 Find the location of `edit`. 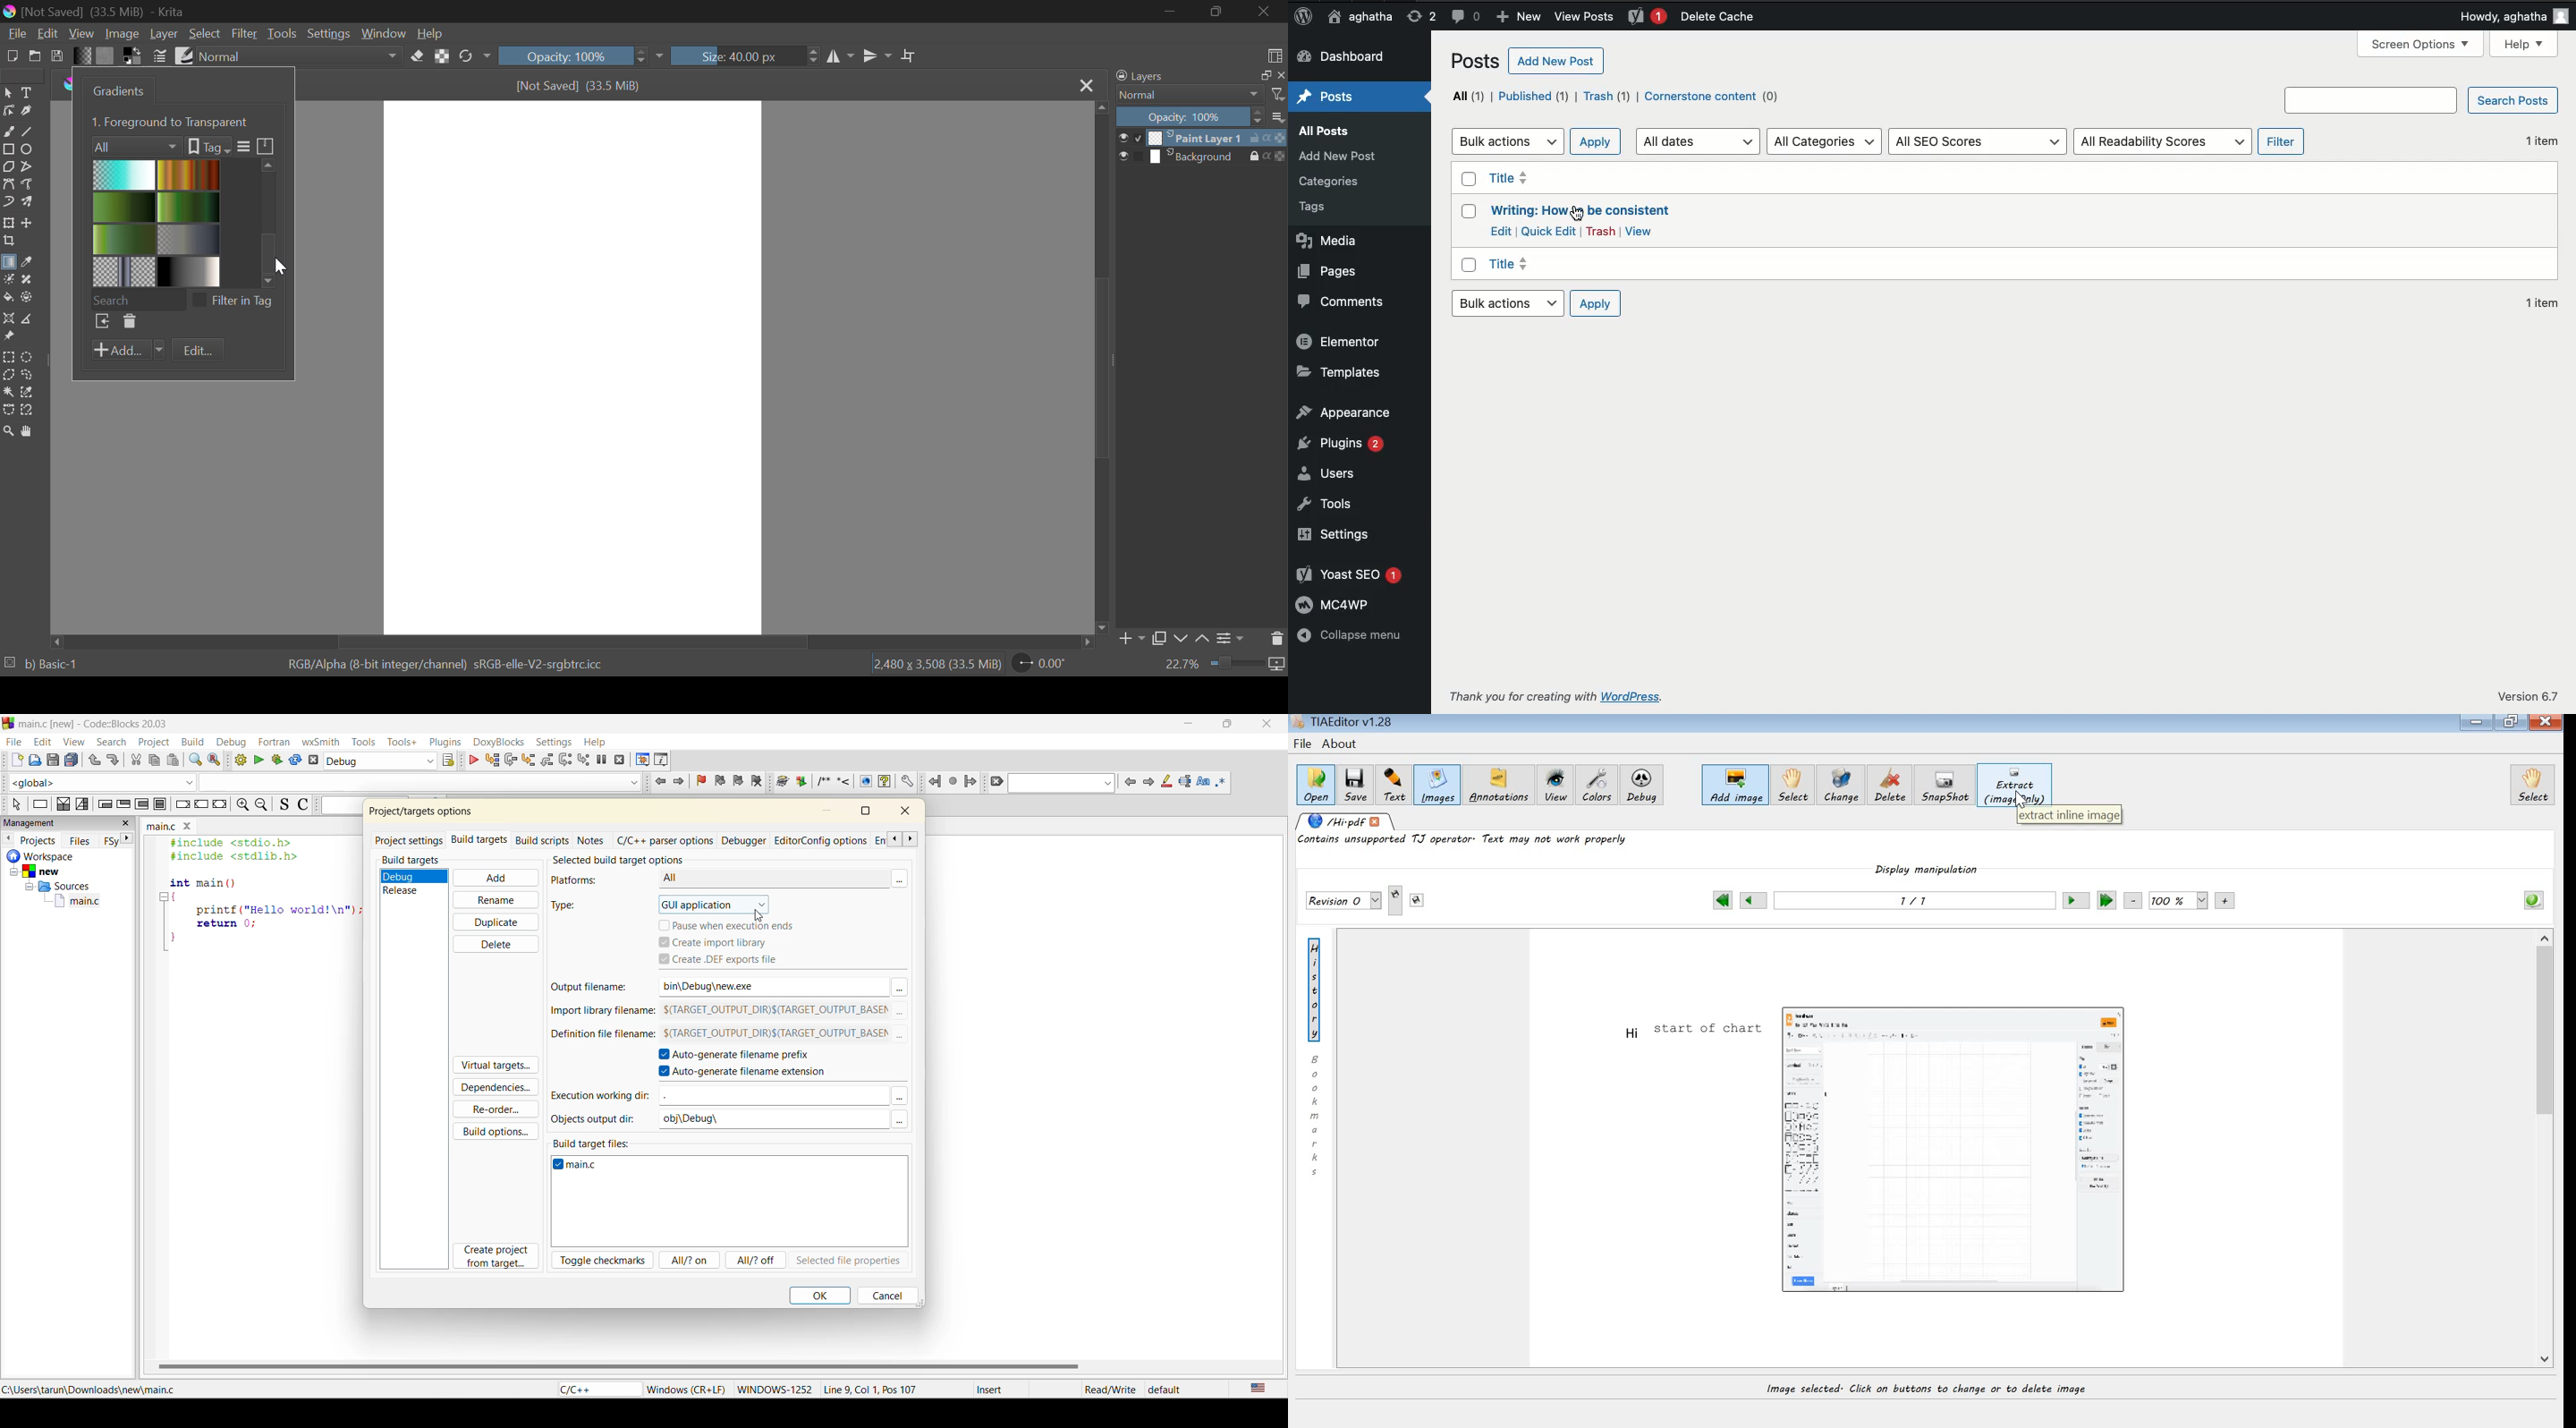

edit is located at coordinates (42, 741).